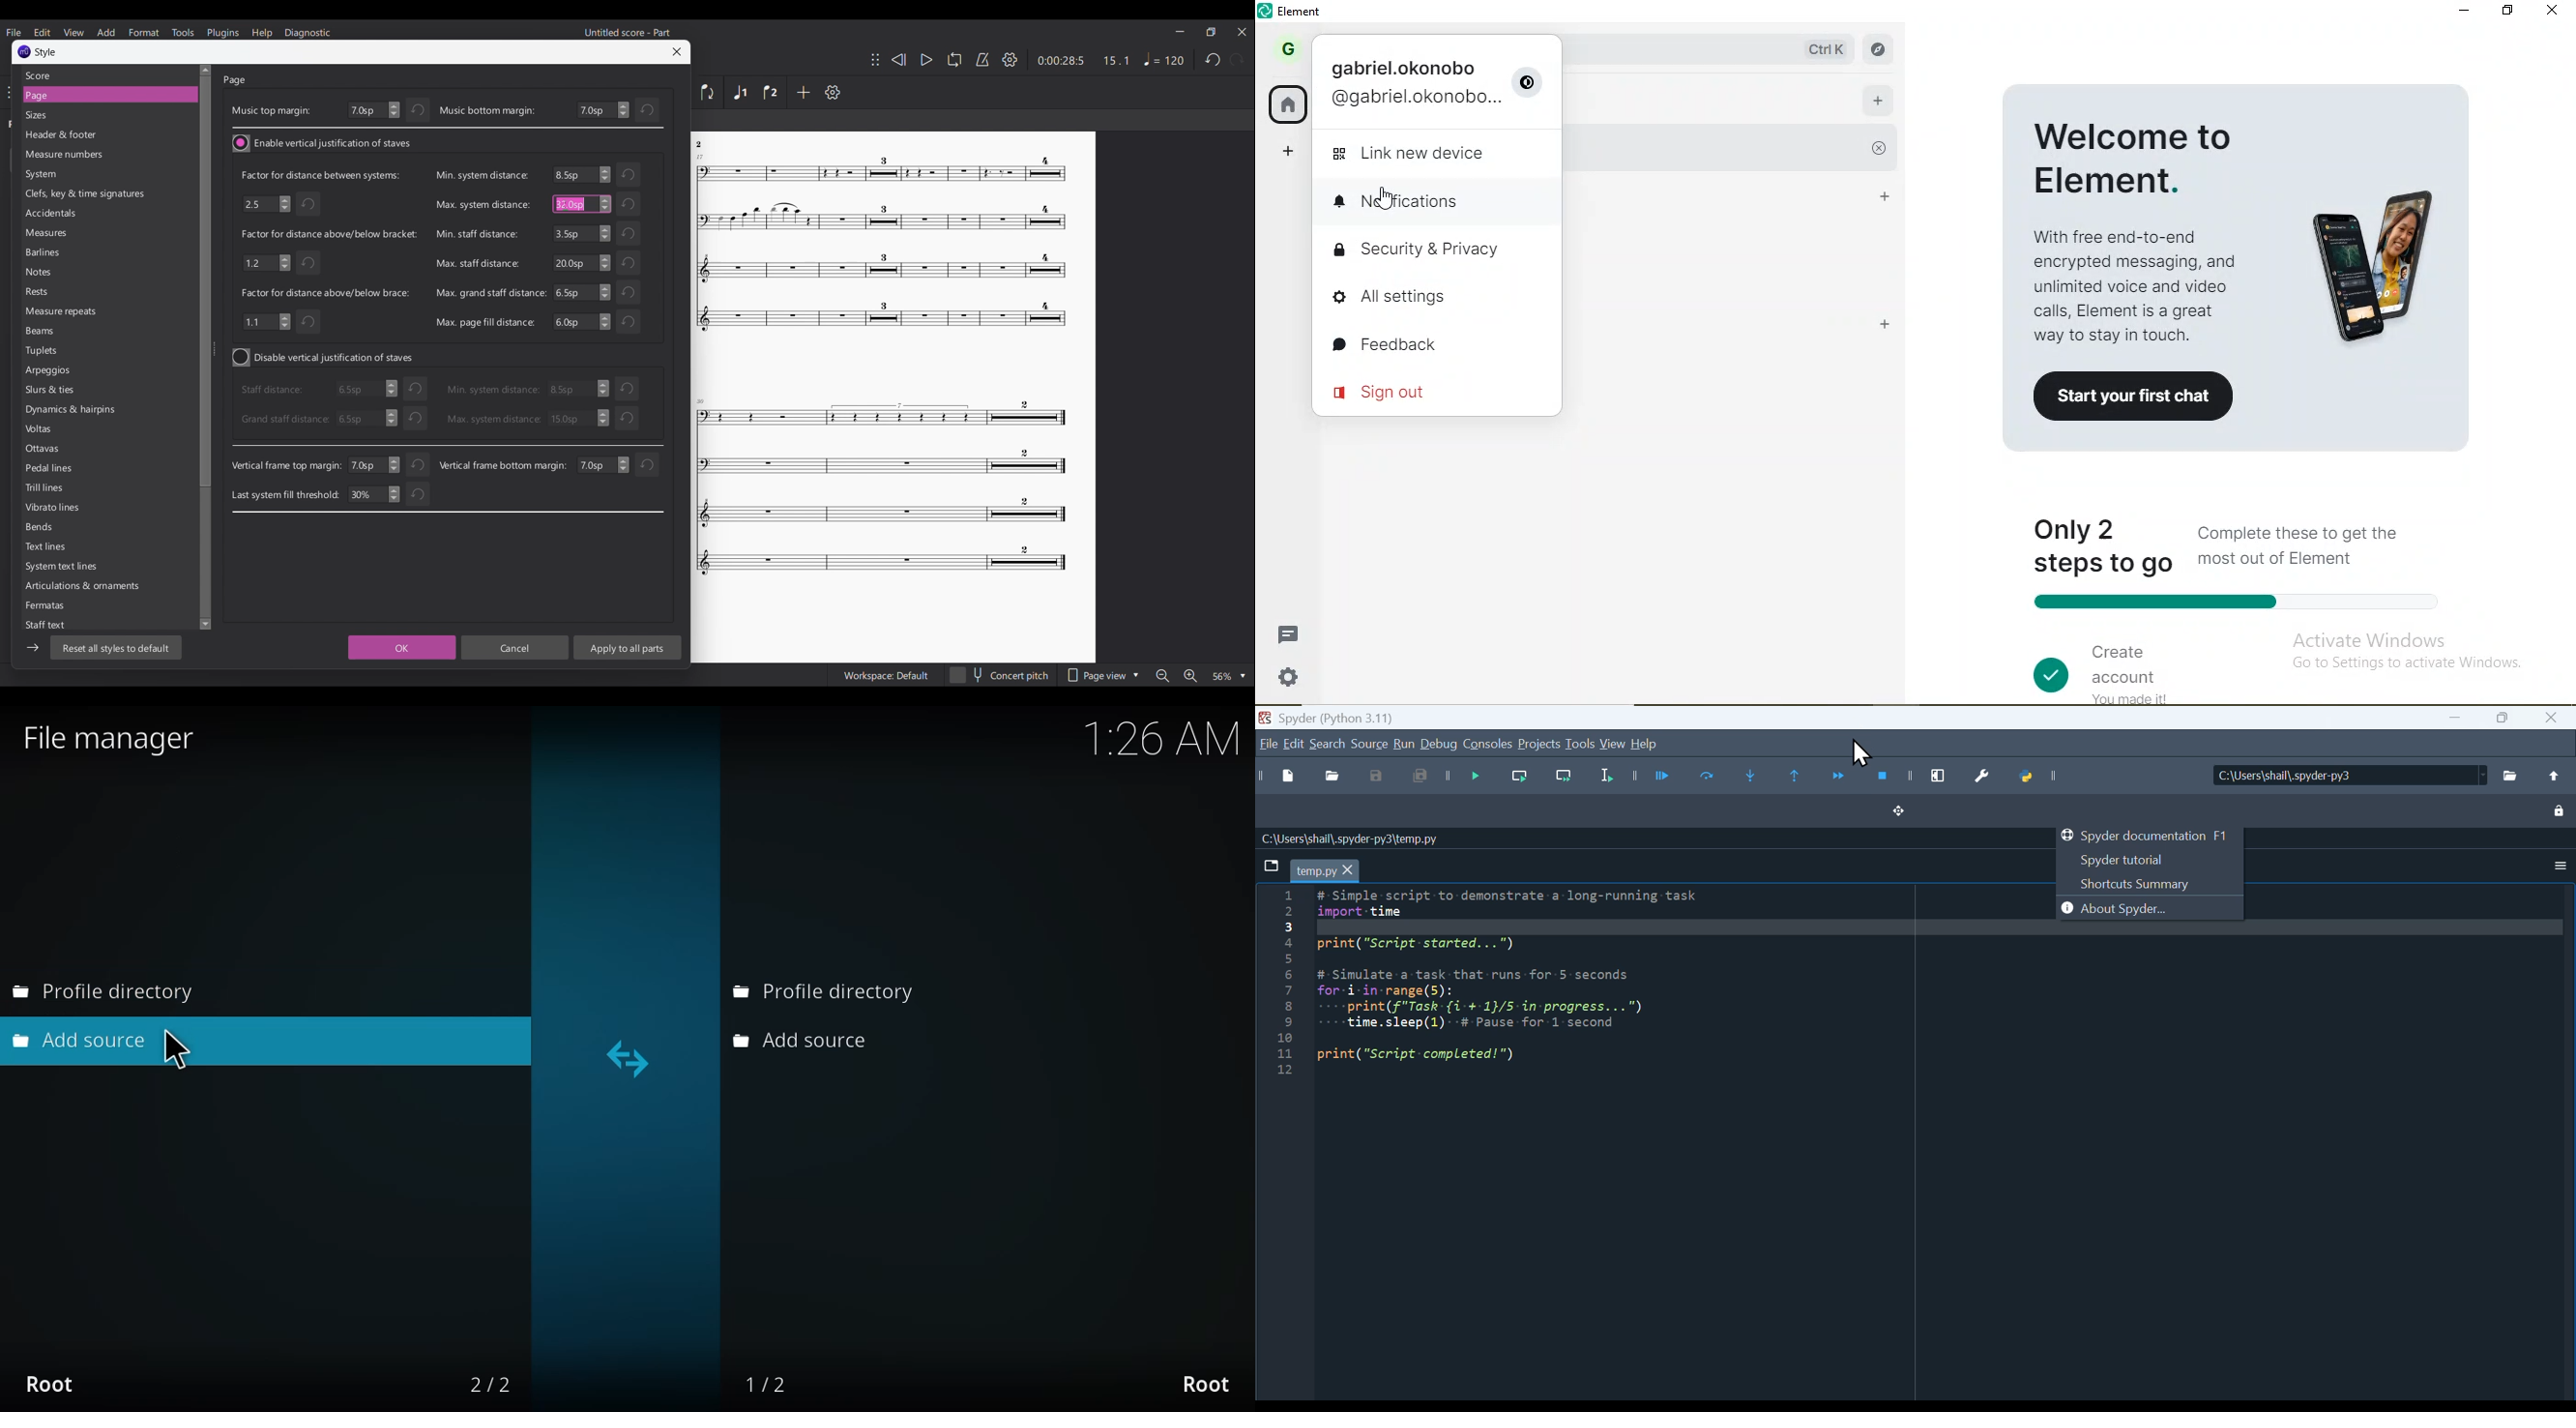 The height and width of the screenshot is (1428, 2576). Describe the element at coordinates (1446, 396) in the screenshot. I see `sign out` at that location.